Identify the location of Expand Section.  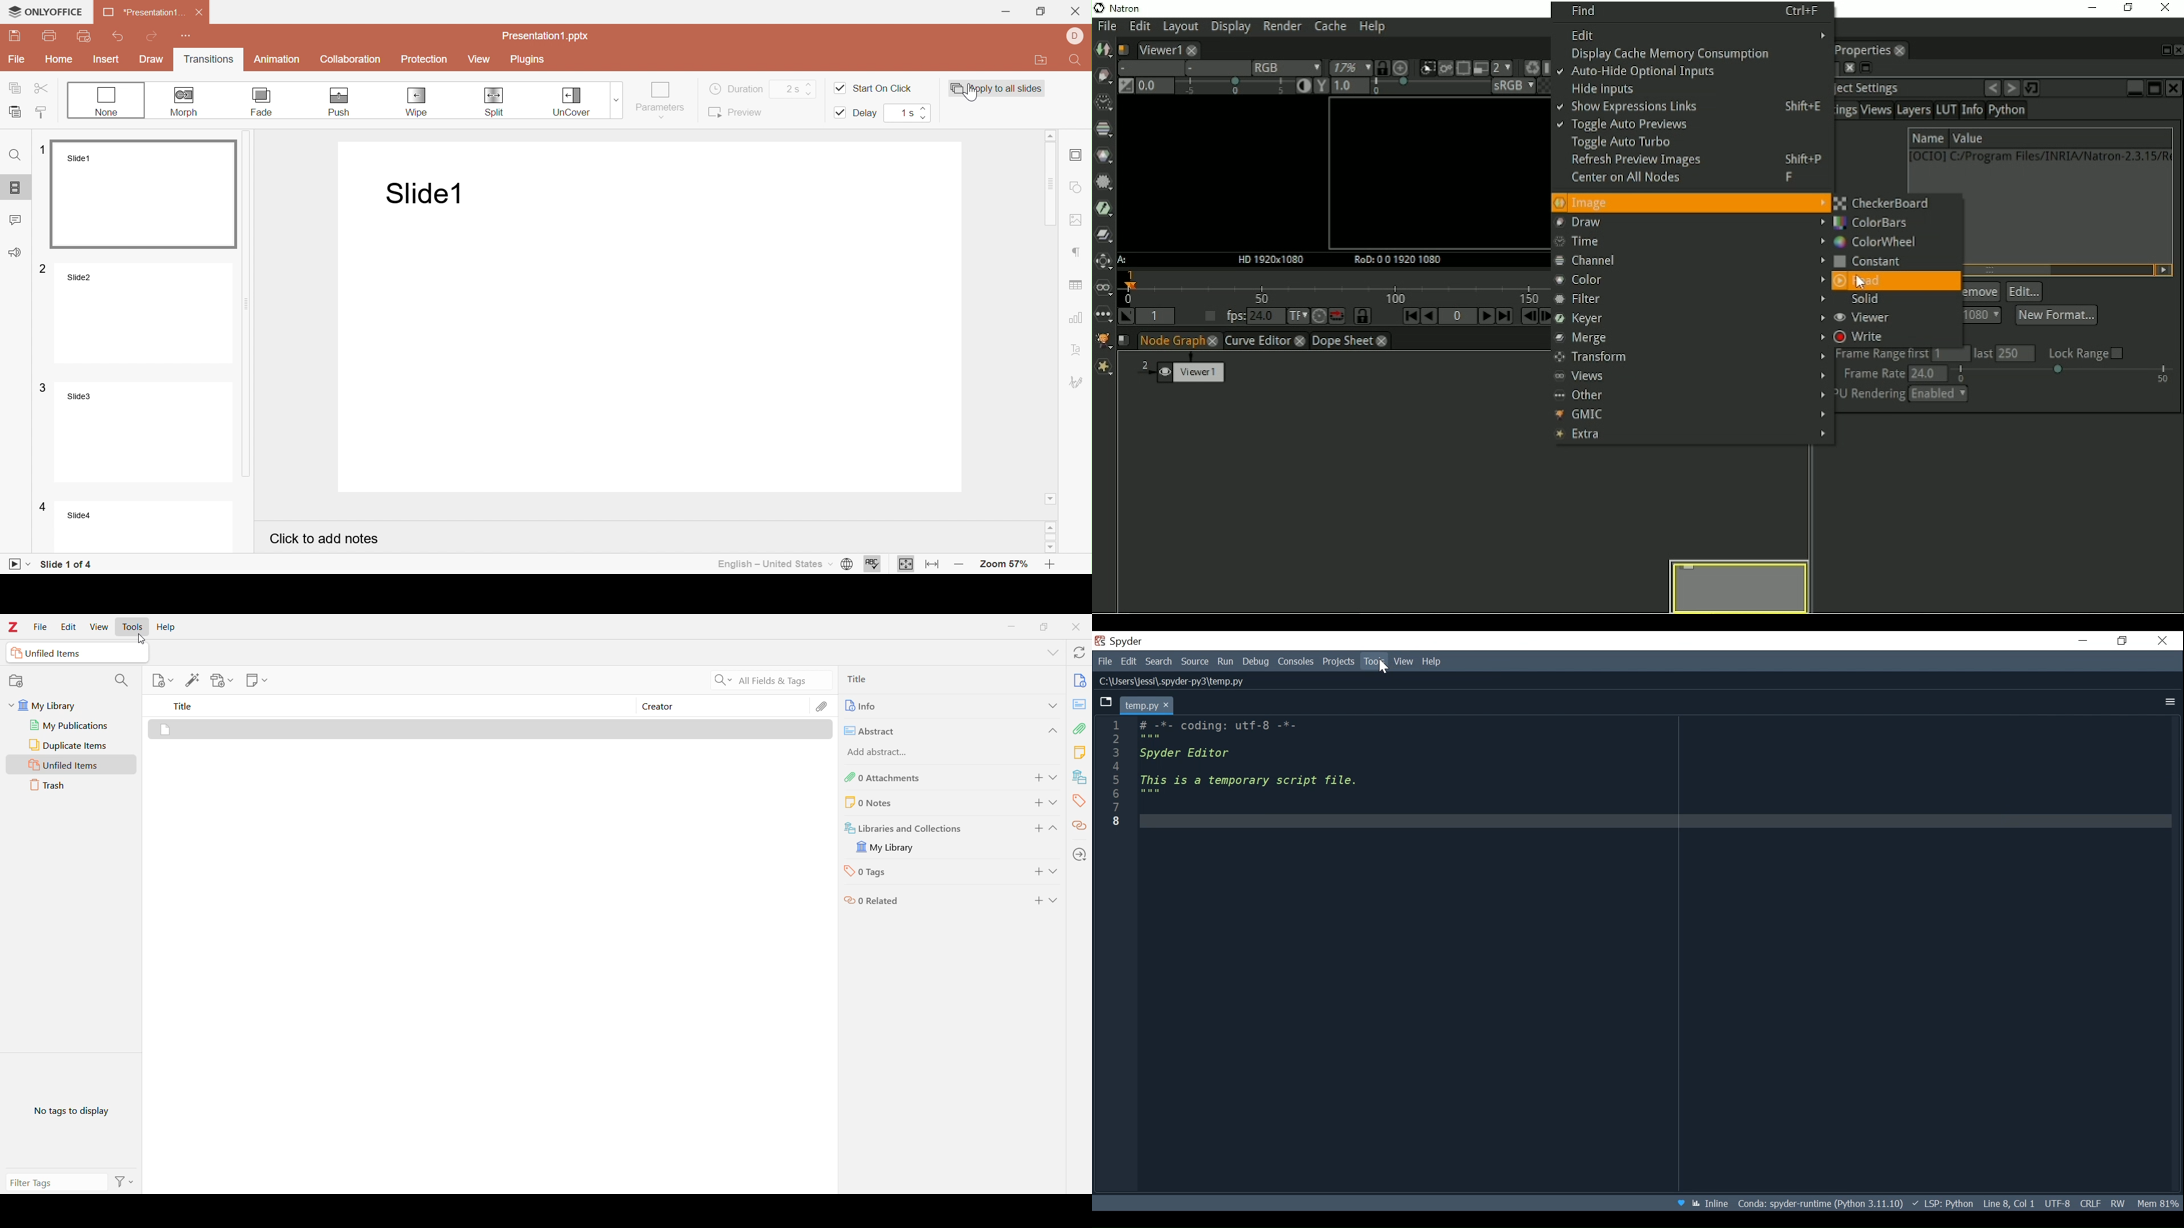
(1052, 706).